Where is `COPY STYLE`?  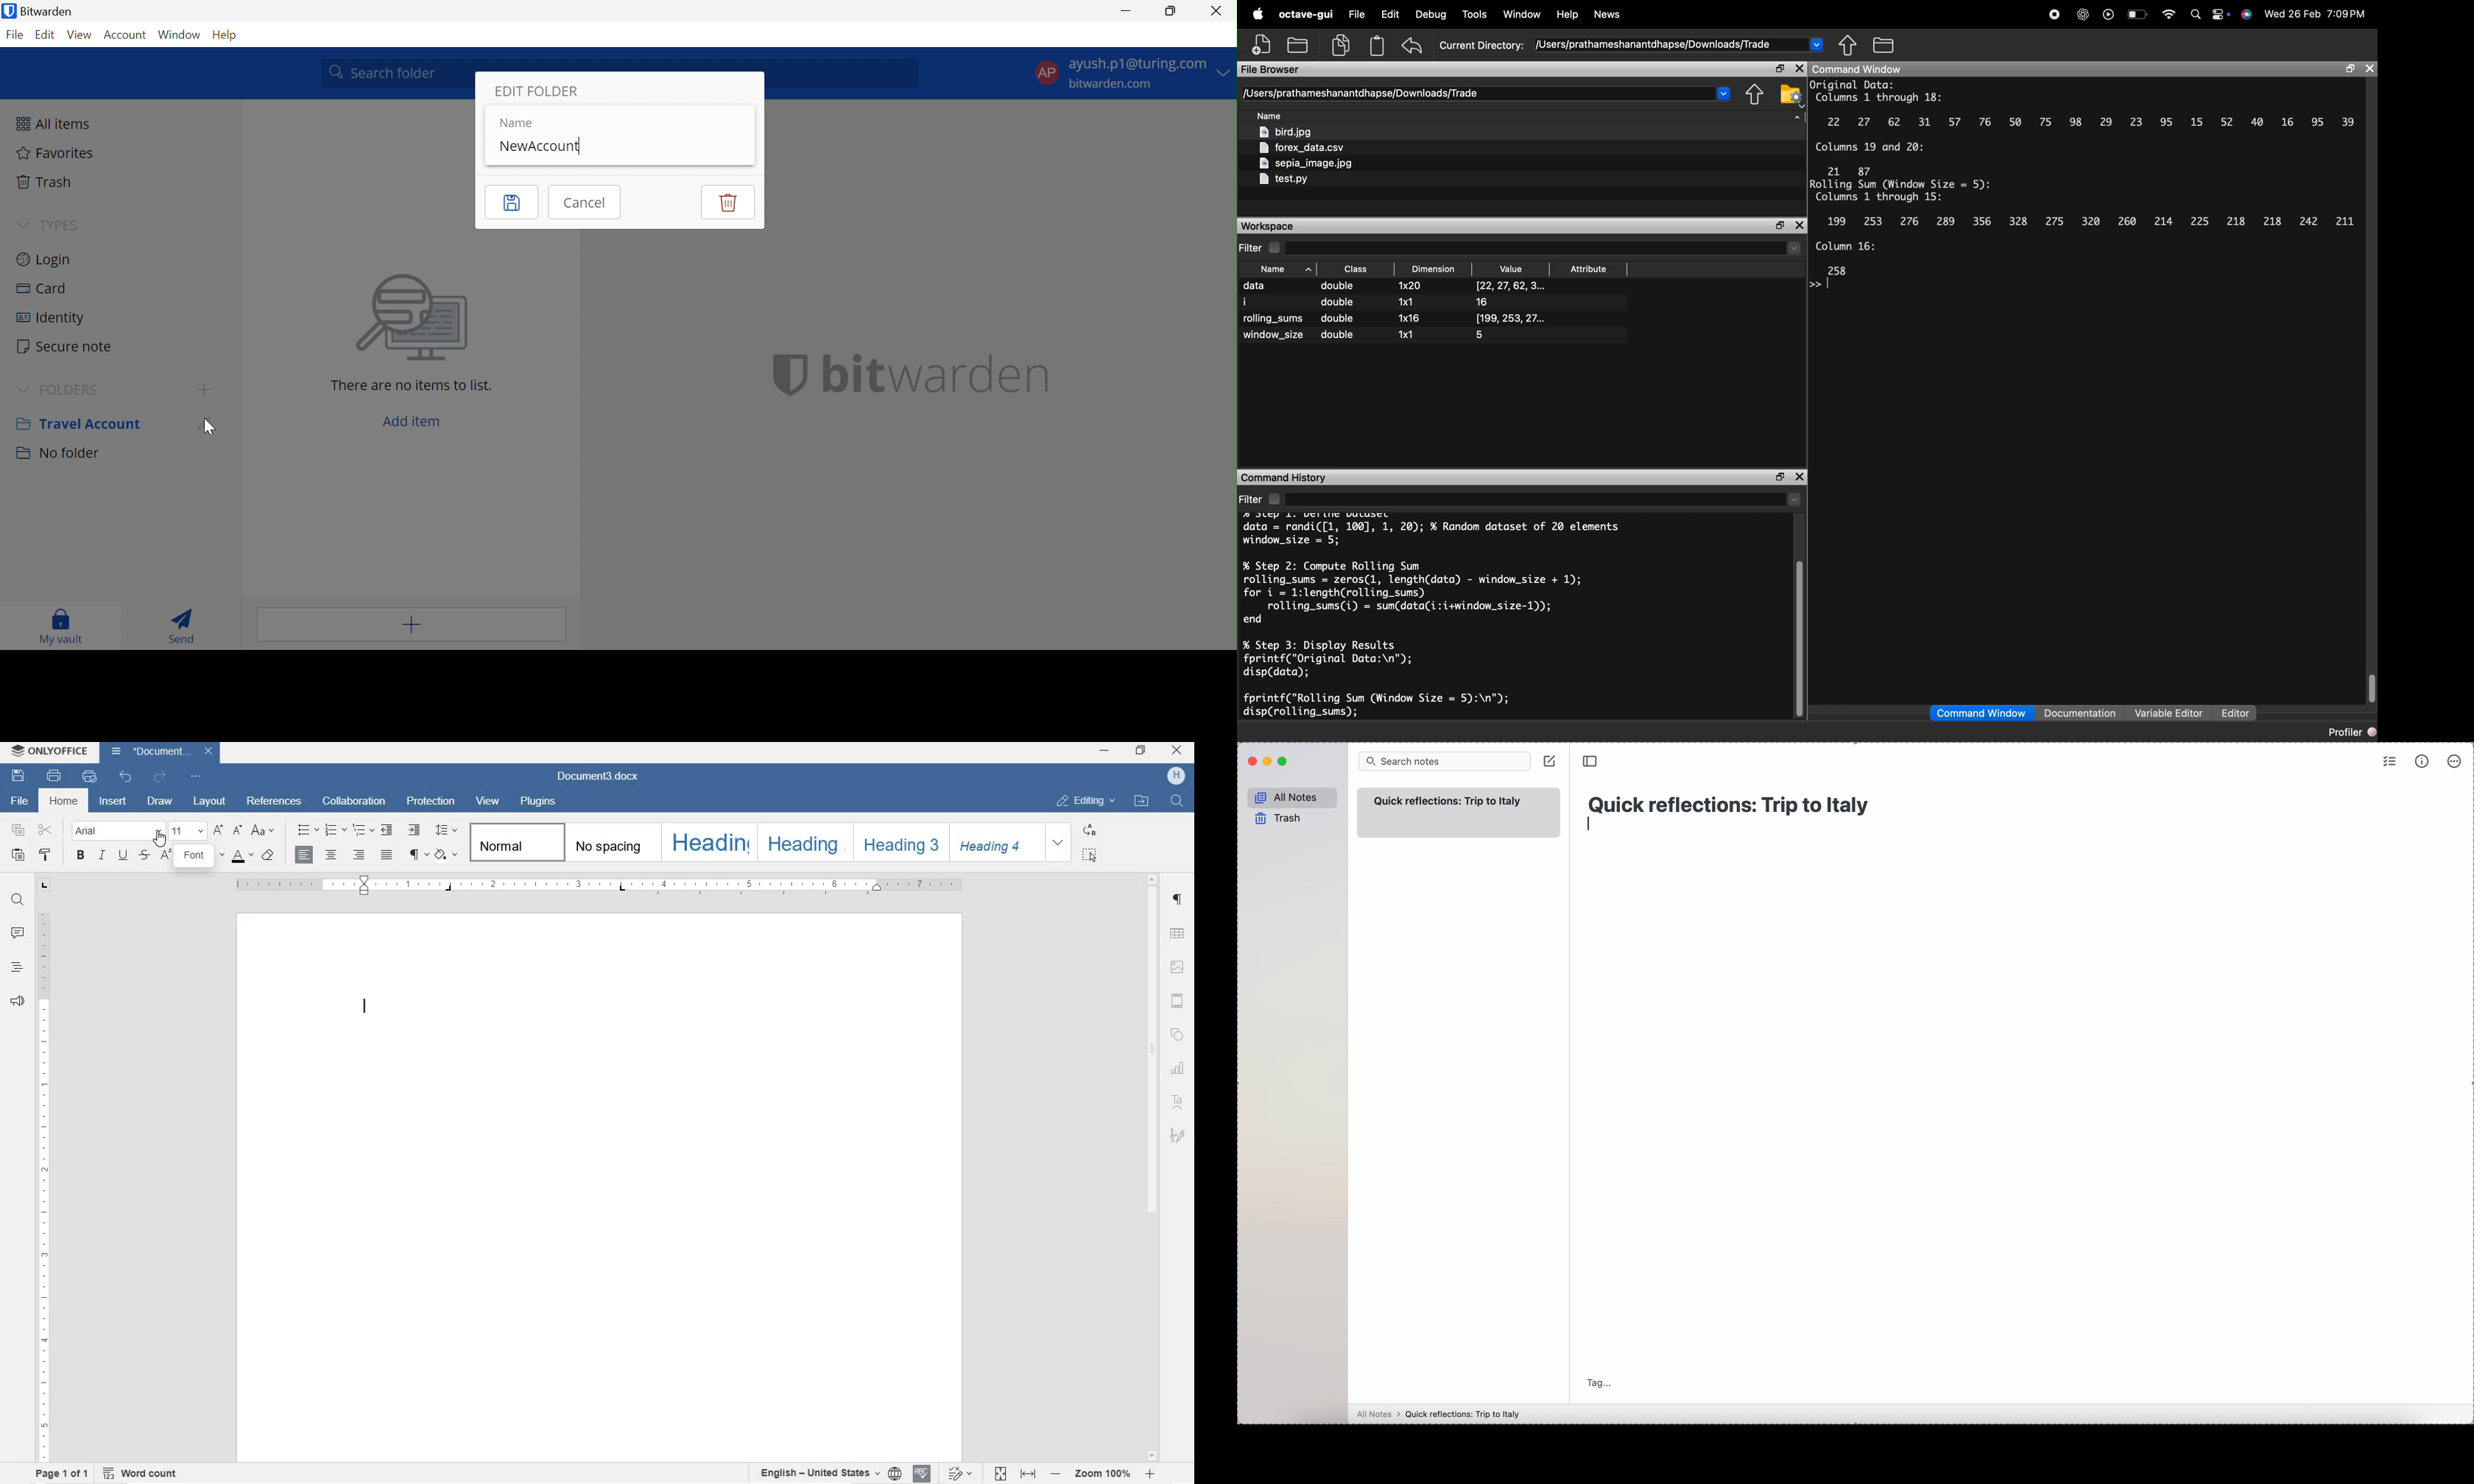
COPY STYLE is located at coordinates (46, 856).